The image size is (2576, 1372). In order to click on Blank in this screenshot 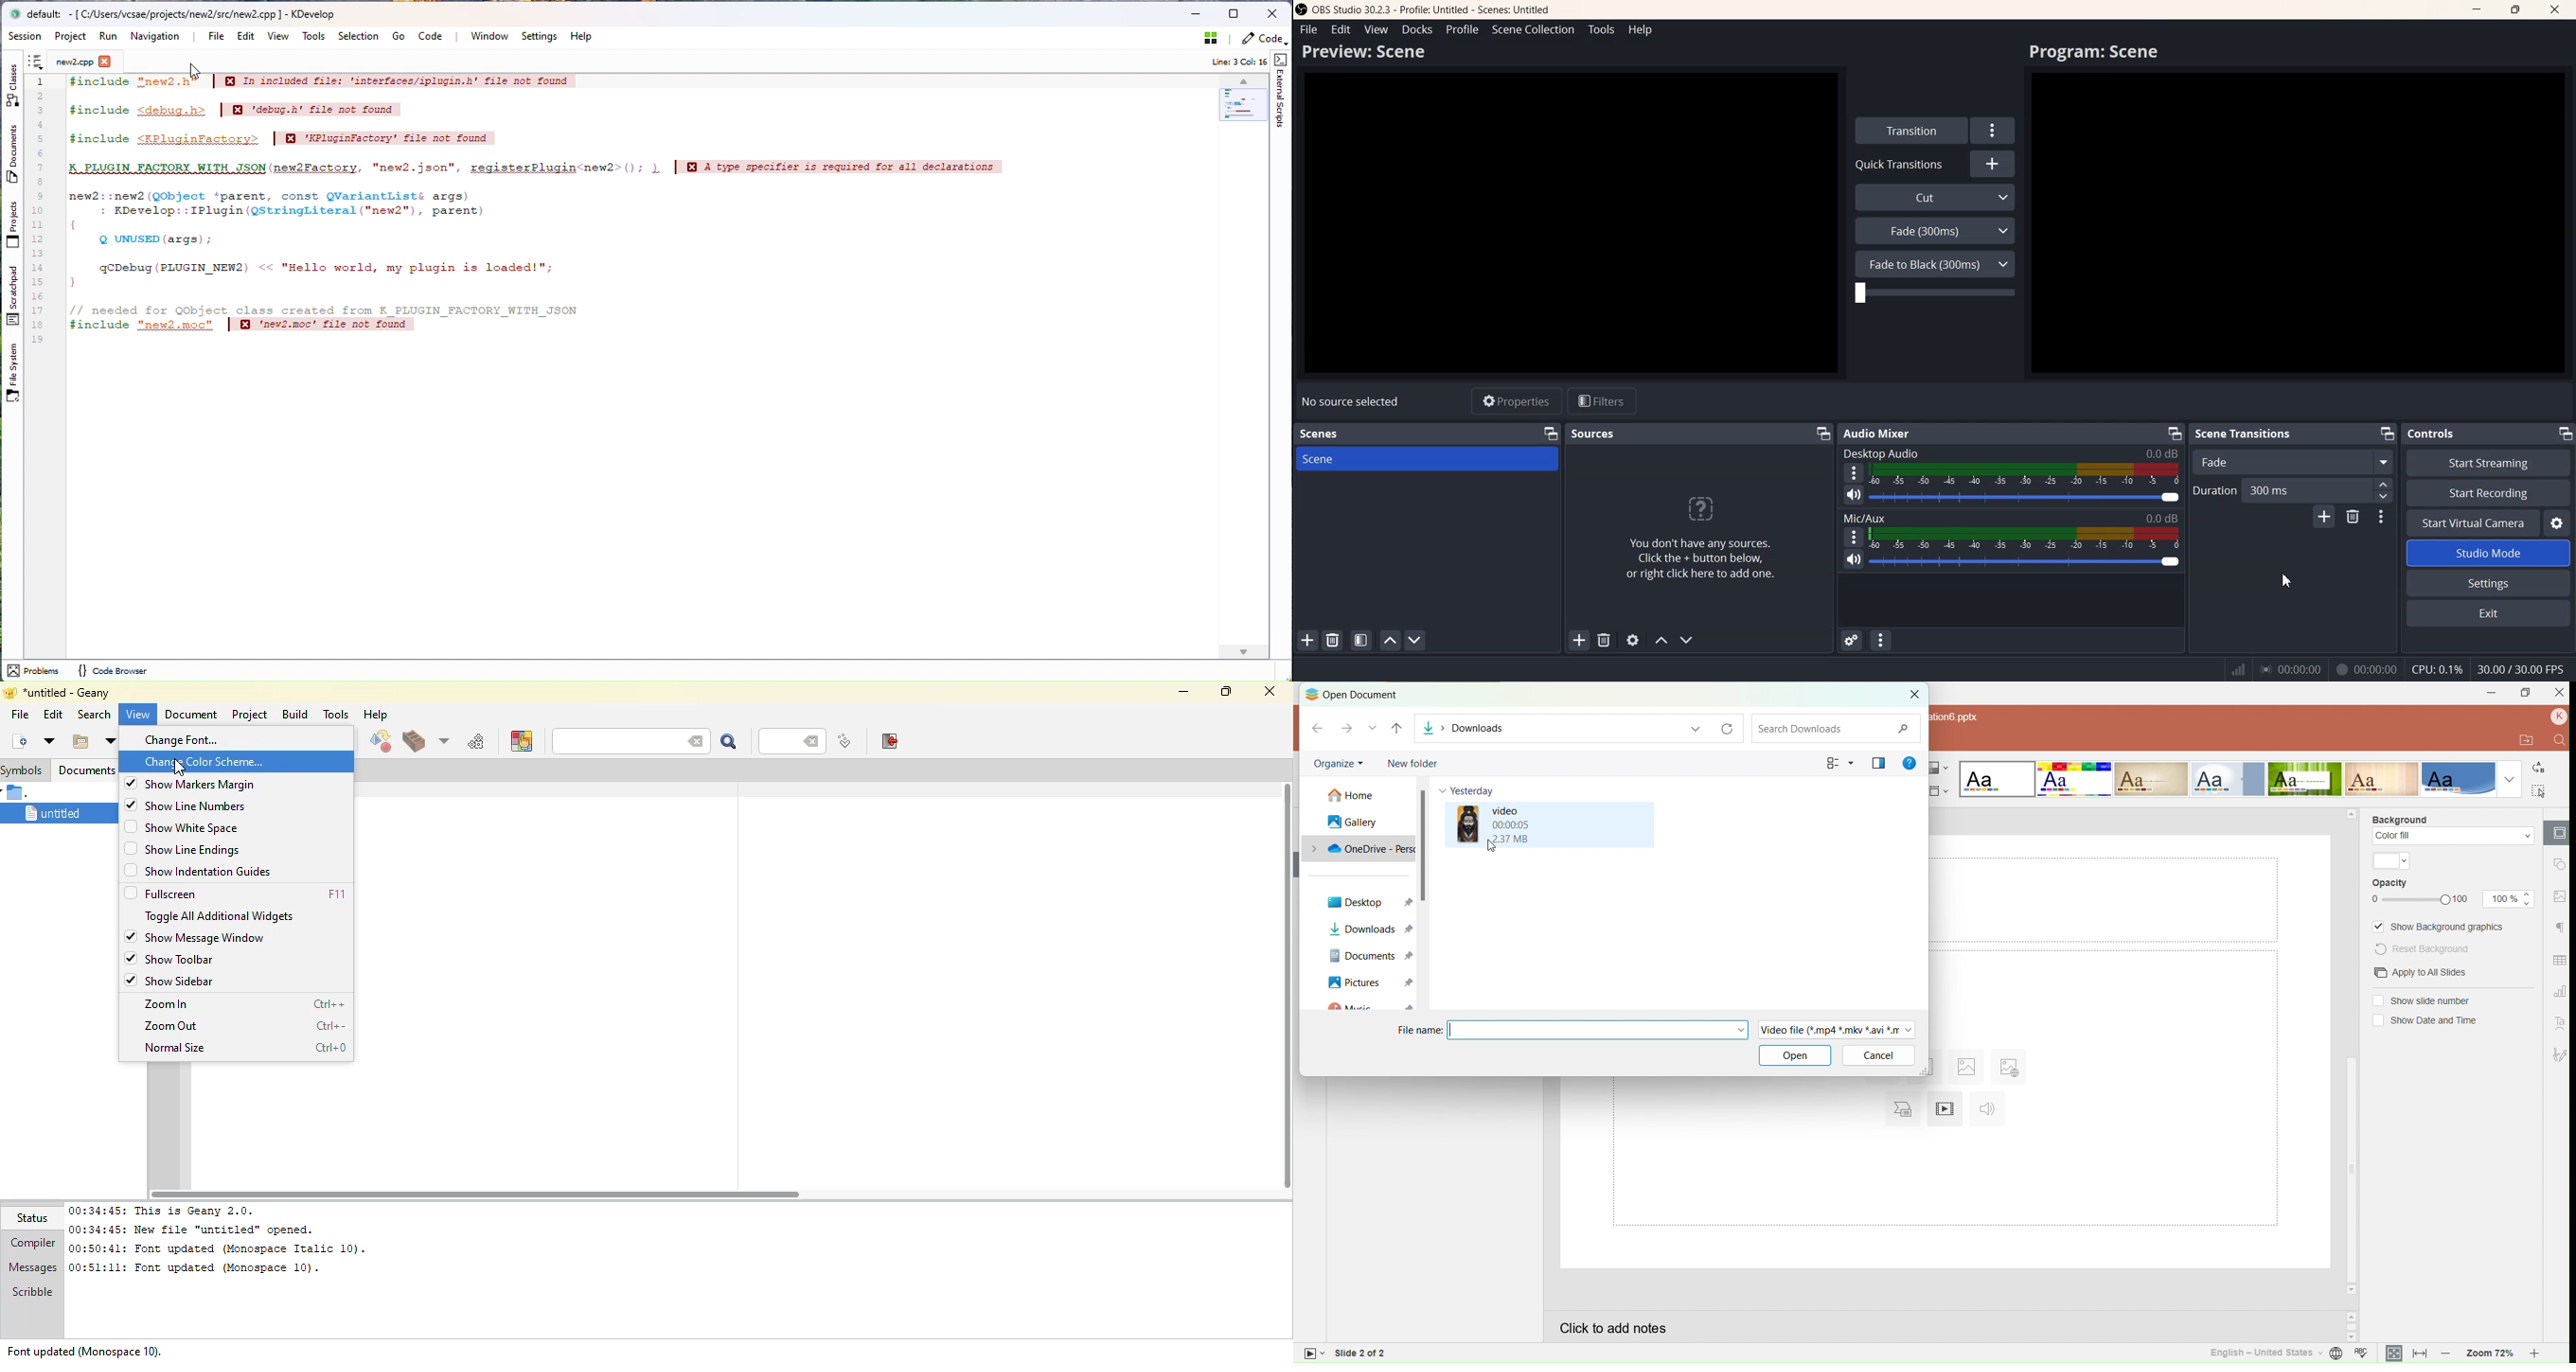, I will do `click(1997, 779)`.